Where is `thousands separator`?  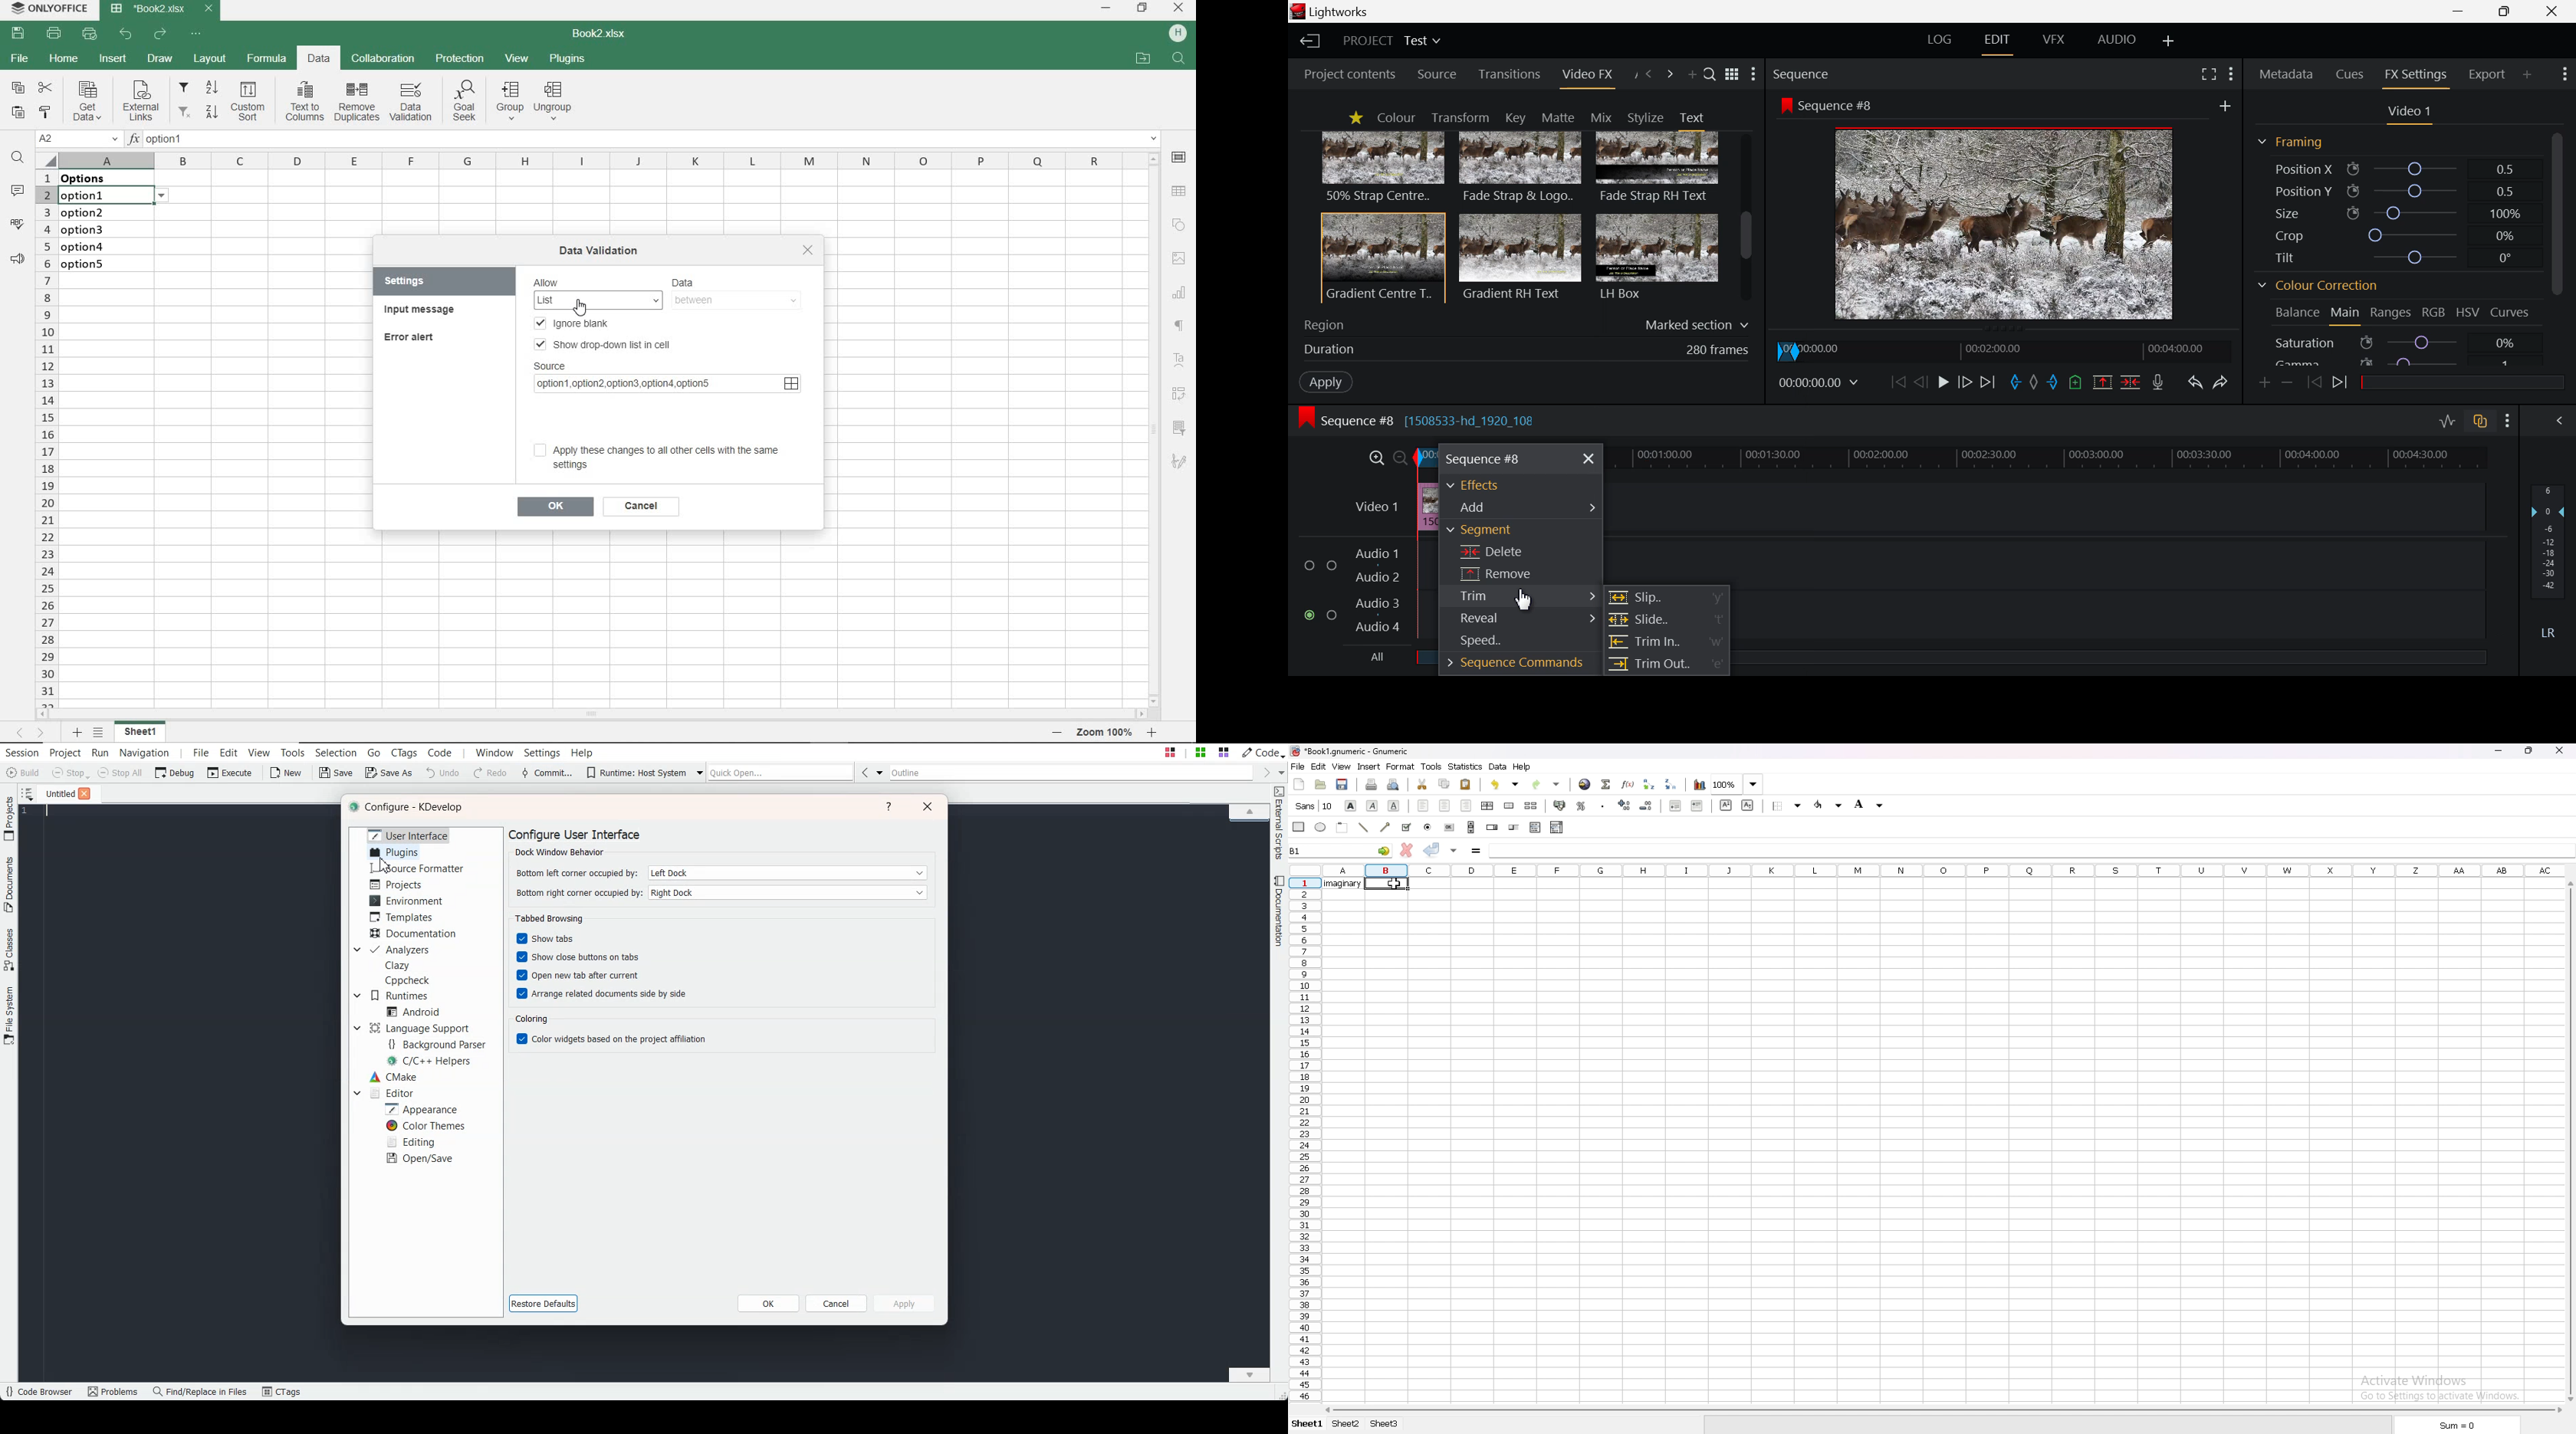 thousands separator is located at coordinates (1603, 805).